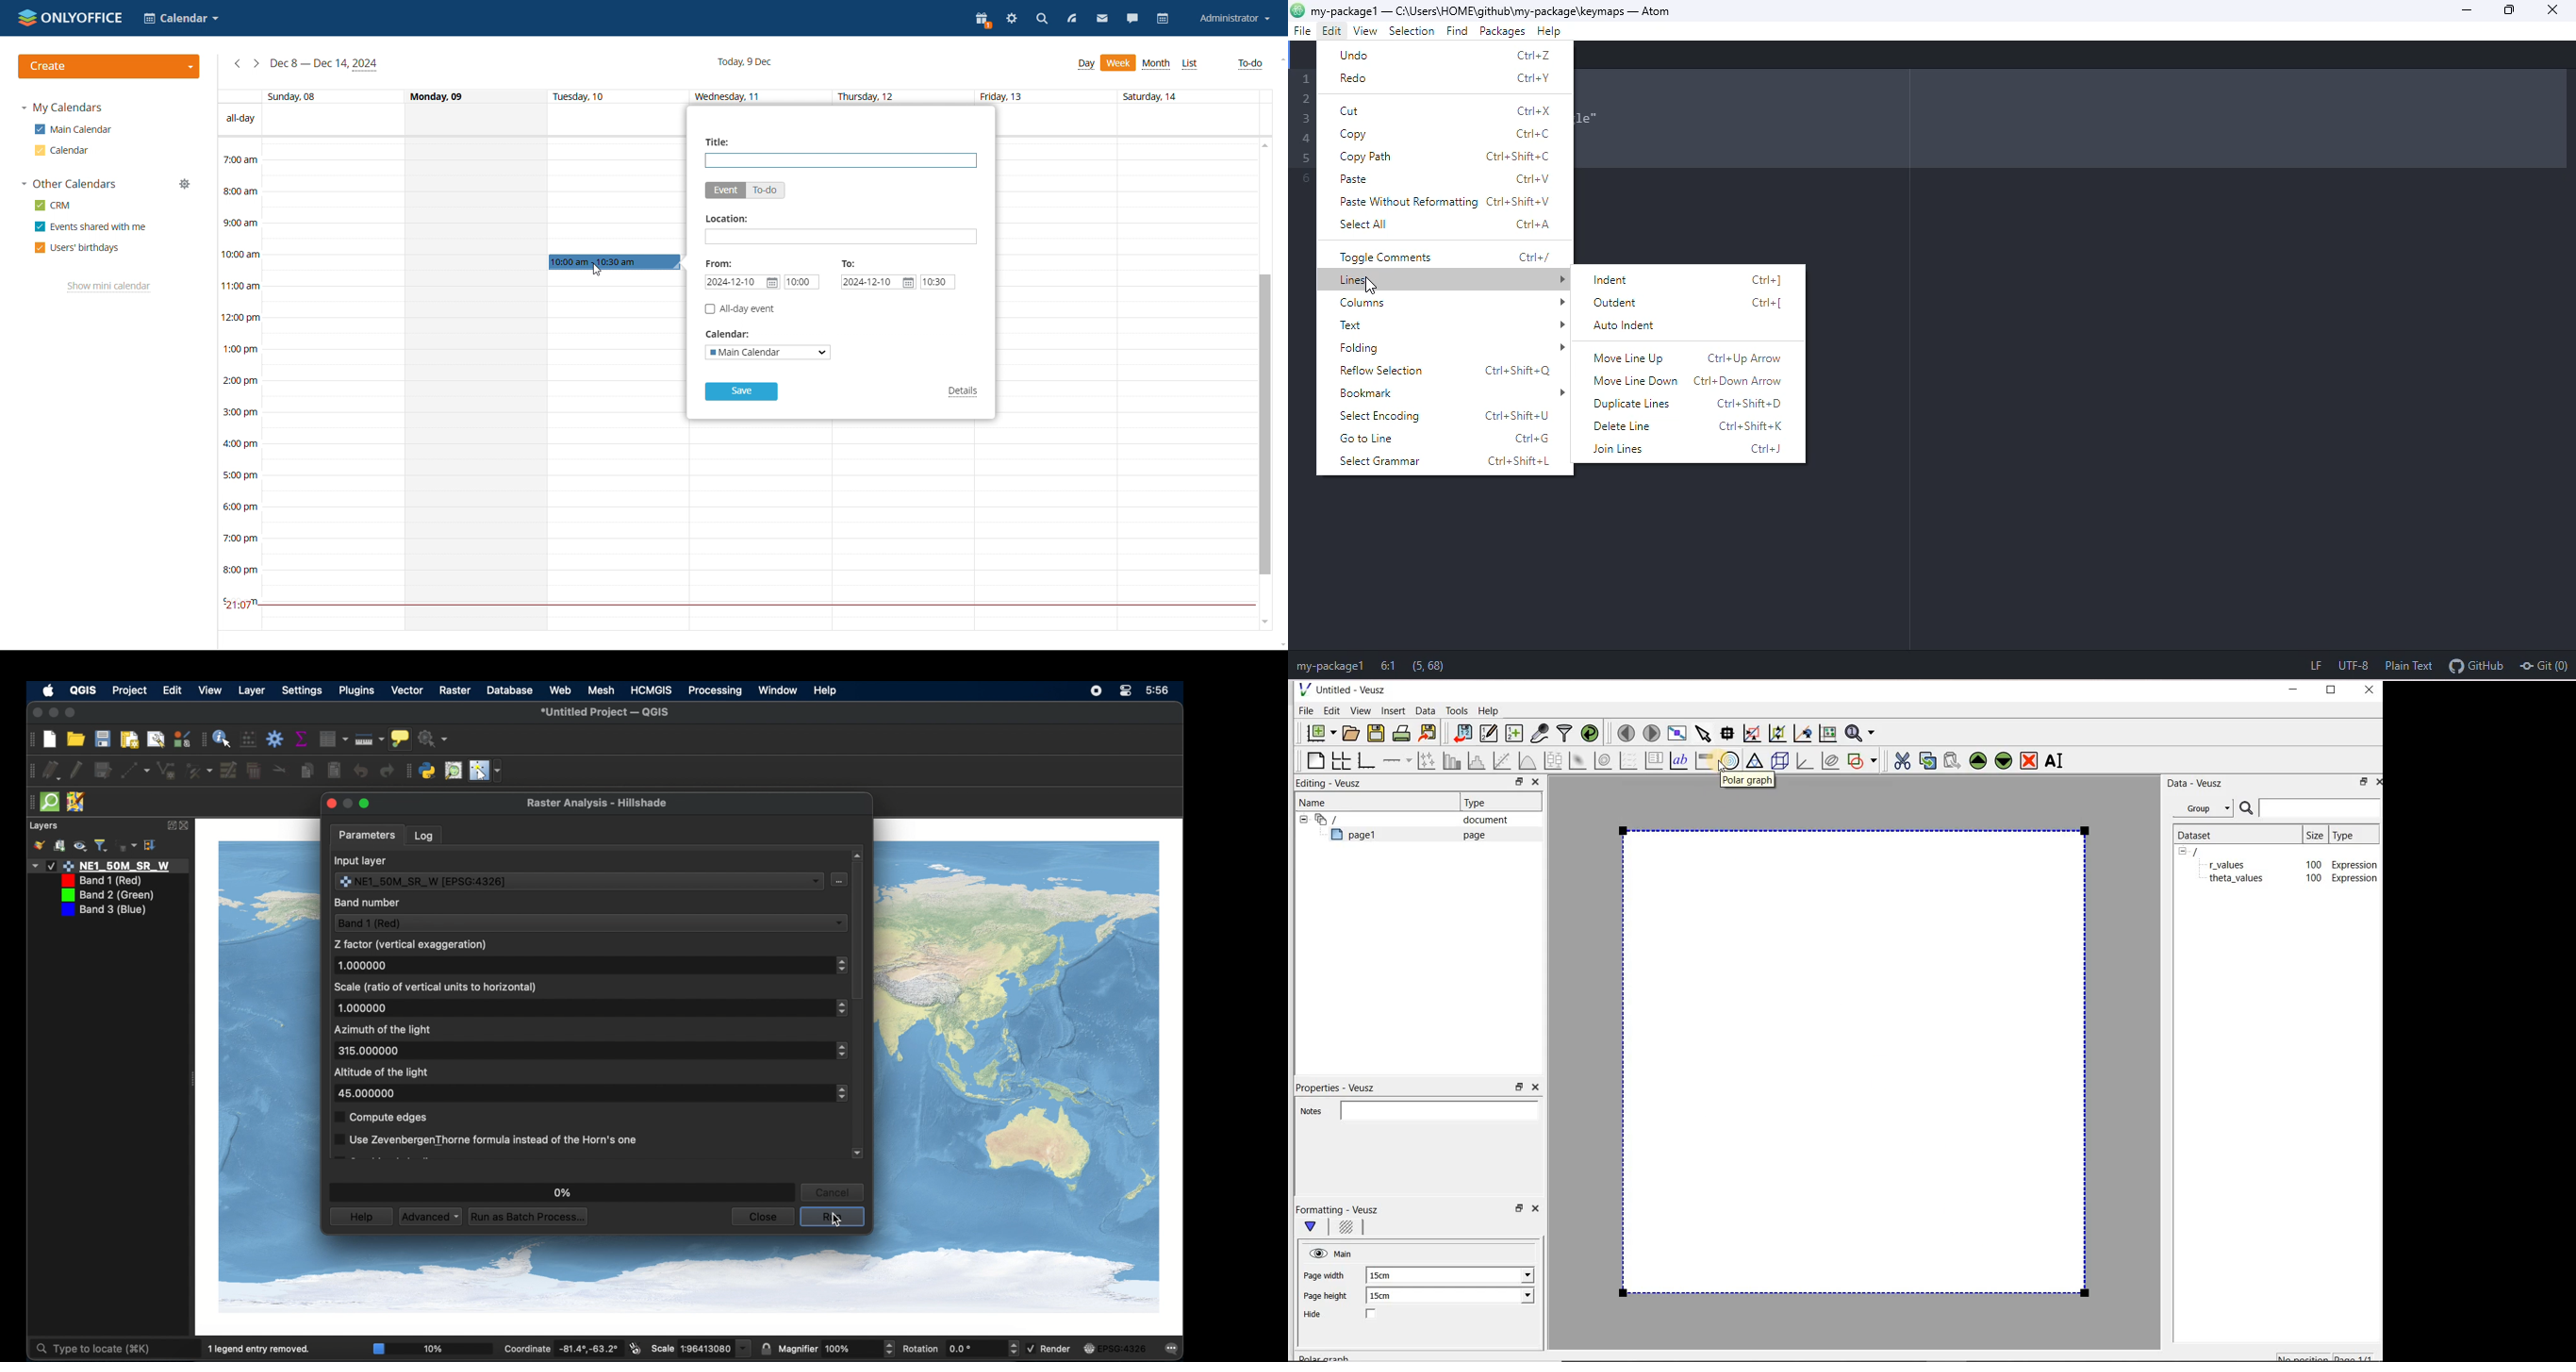 The height and width of the screenshot is (1372, 2576). What do you see at coordinates (434, 739) in the screenshot?
I see `no action selected ` at bounding box center [434, 739].